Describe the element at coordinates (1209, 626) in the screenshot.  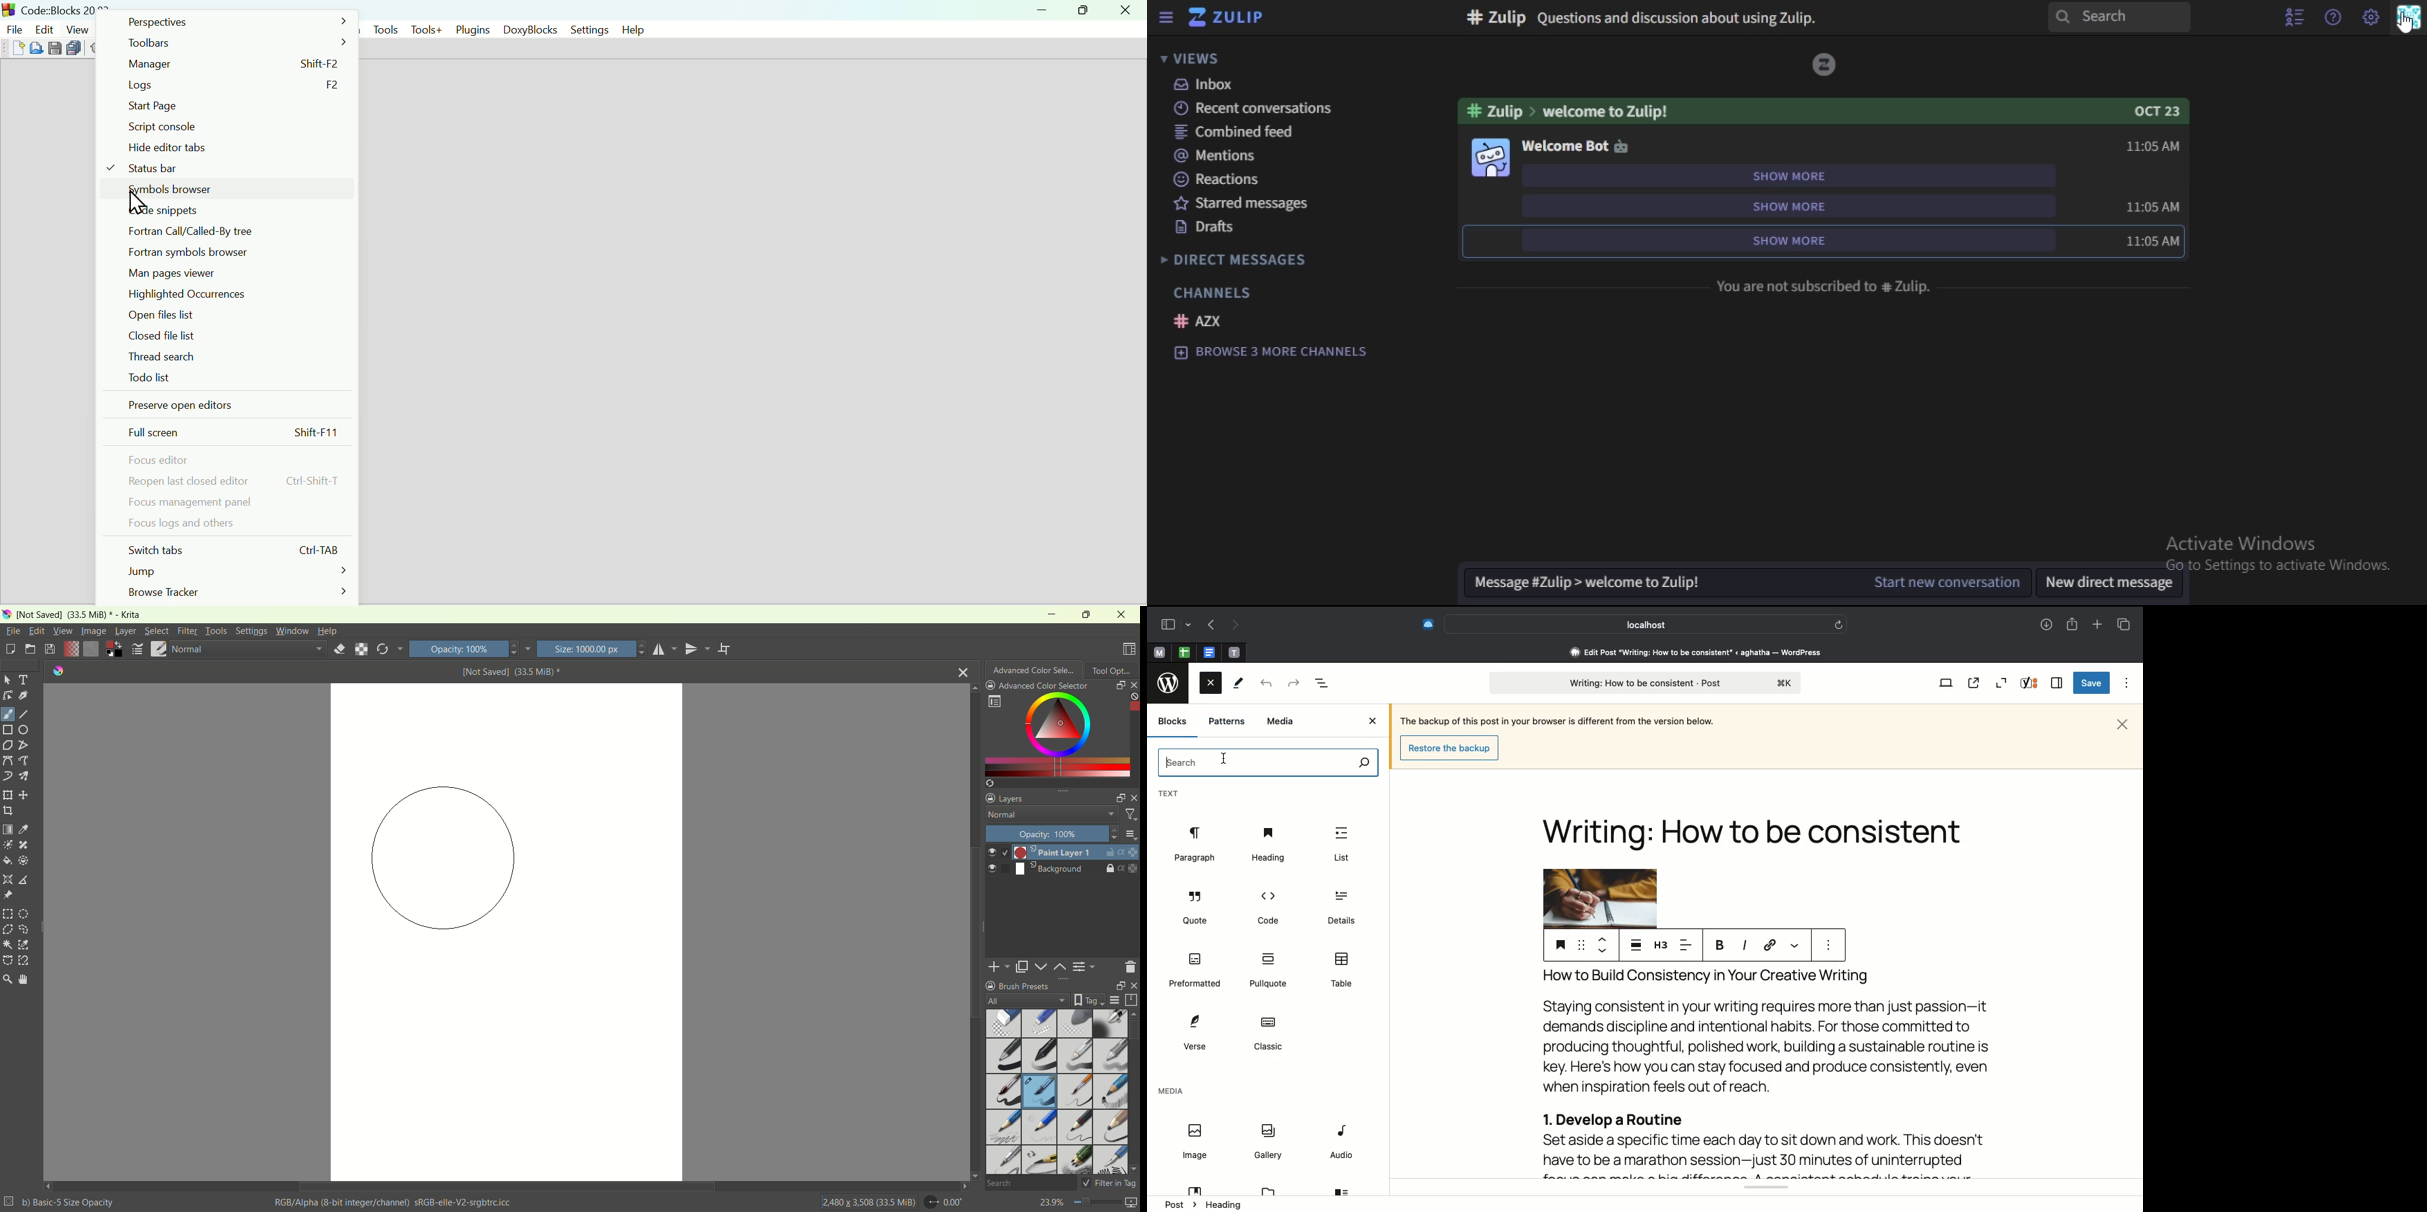
I see `Previous page` at that location.